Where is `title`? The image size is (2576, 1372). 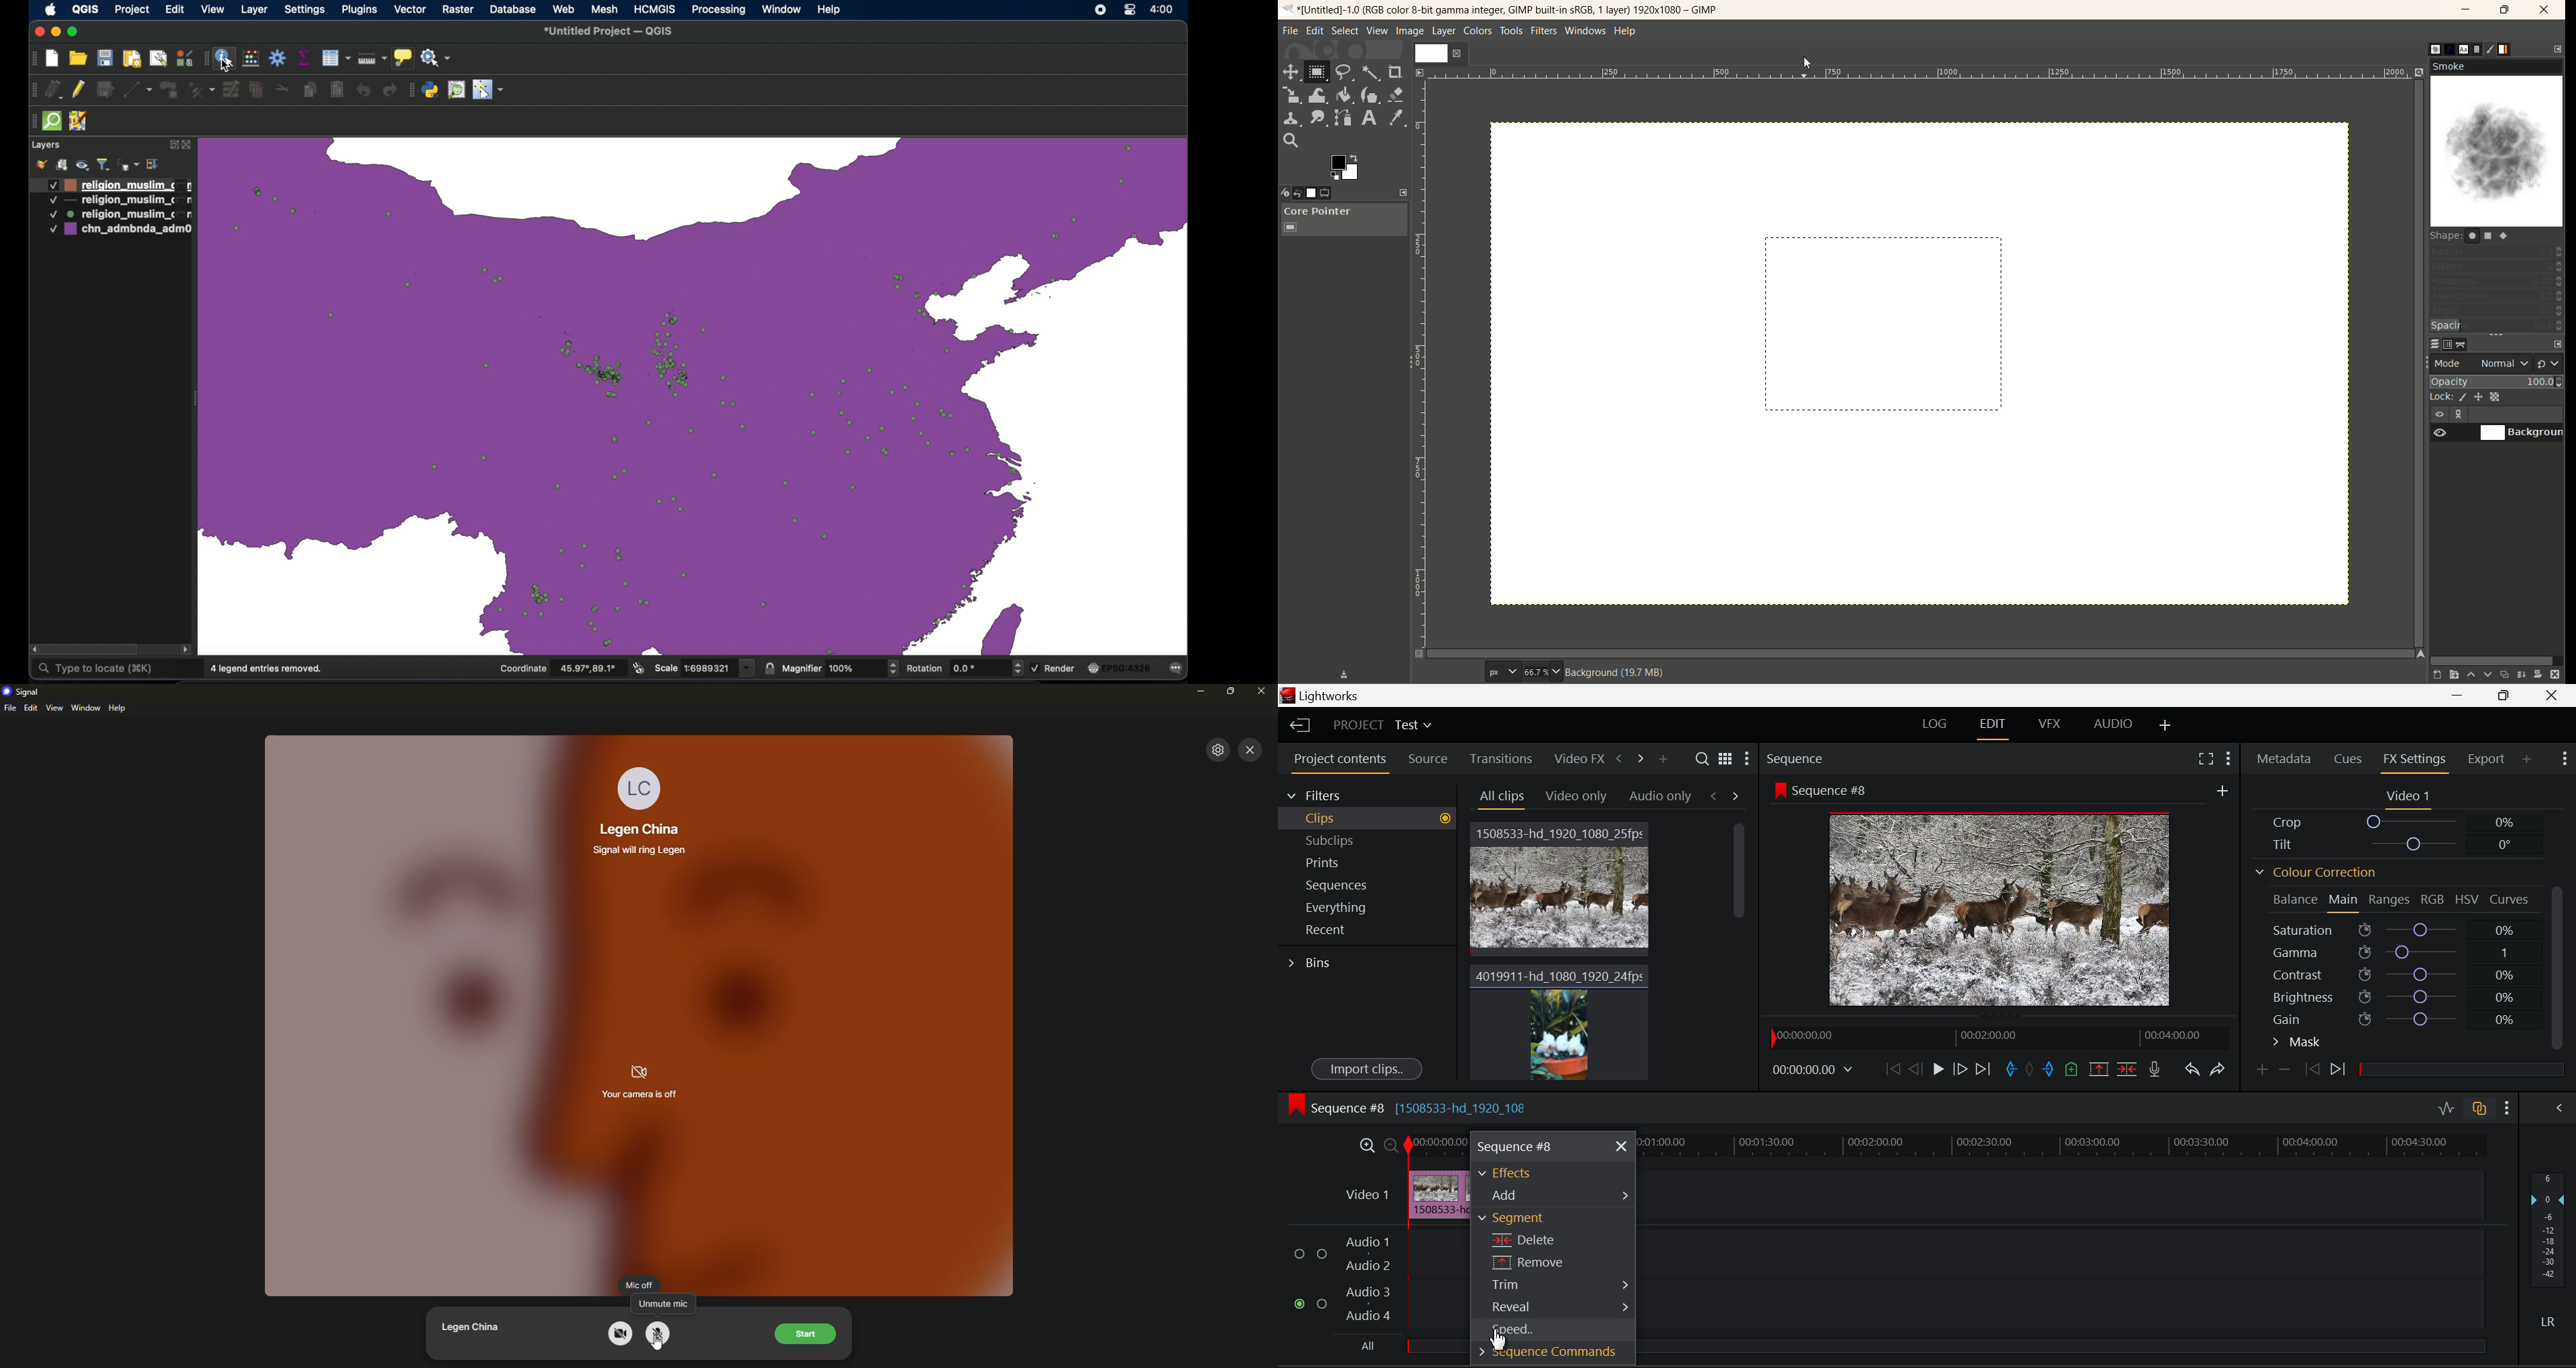
title is located at coordinates (1510, 9).